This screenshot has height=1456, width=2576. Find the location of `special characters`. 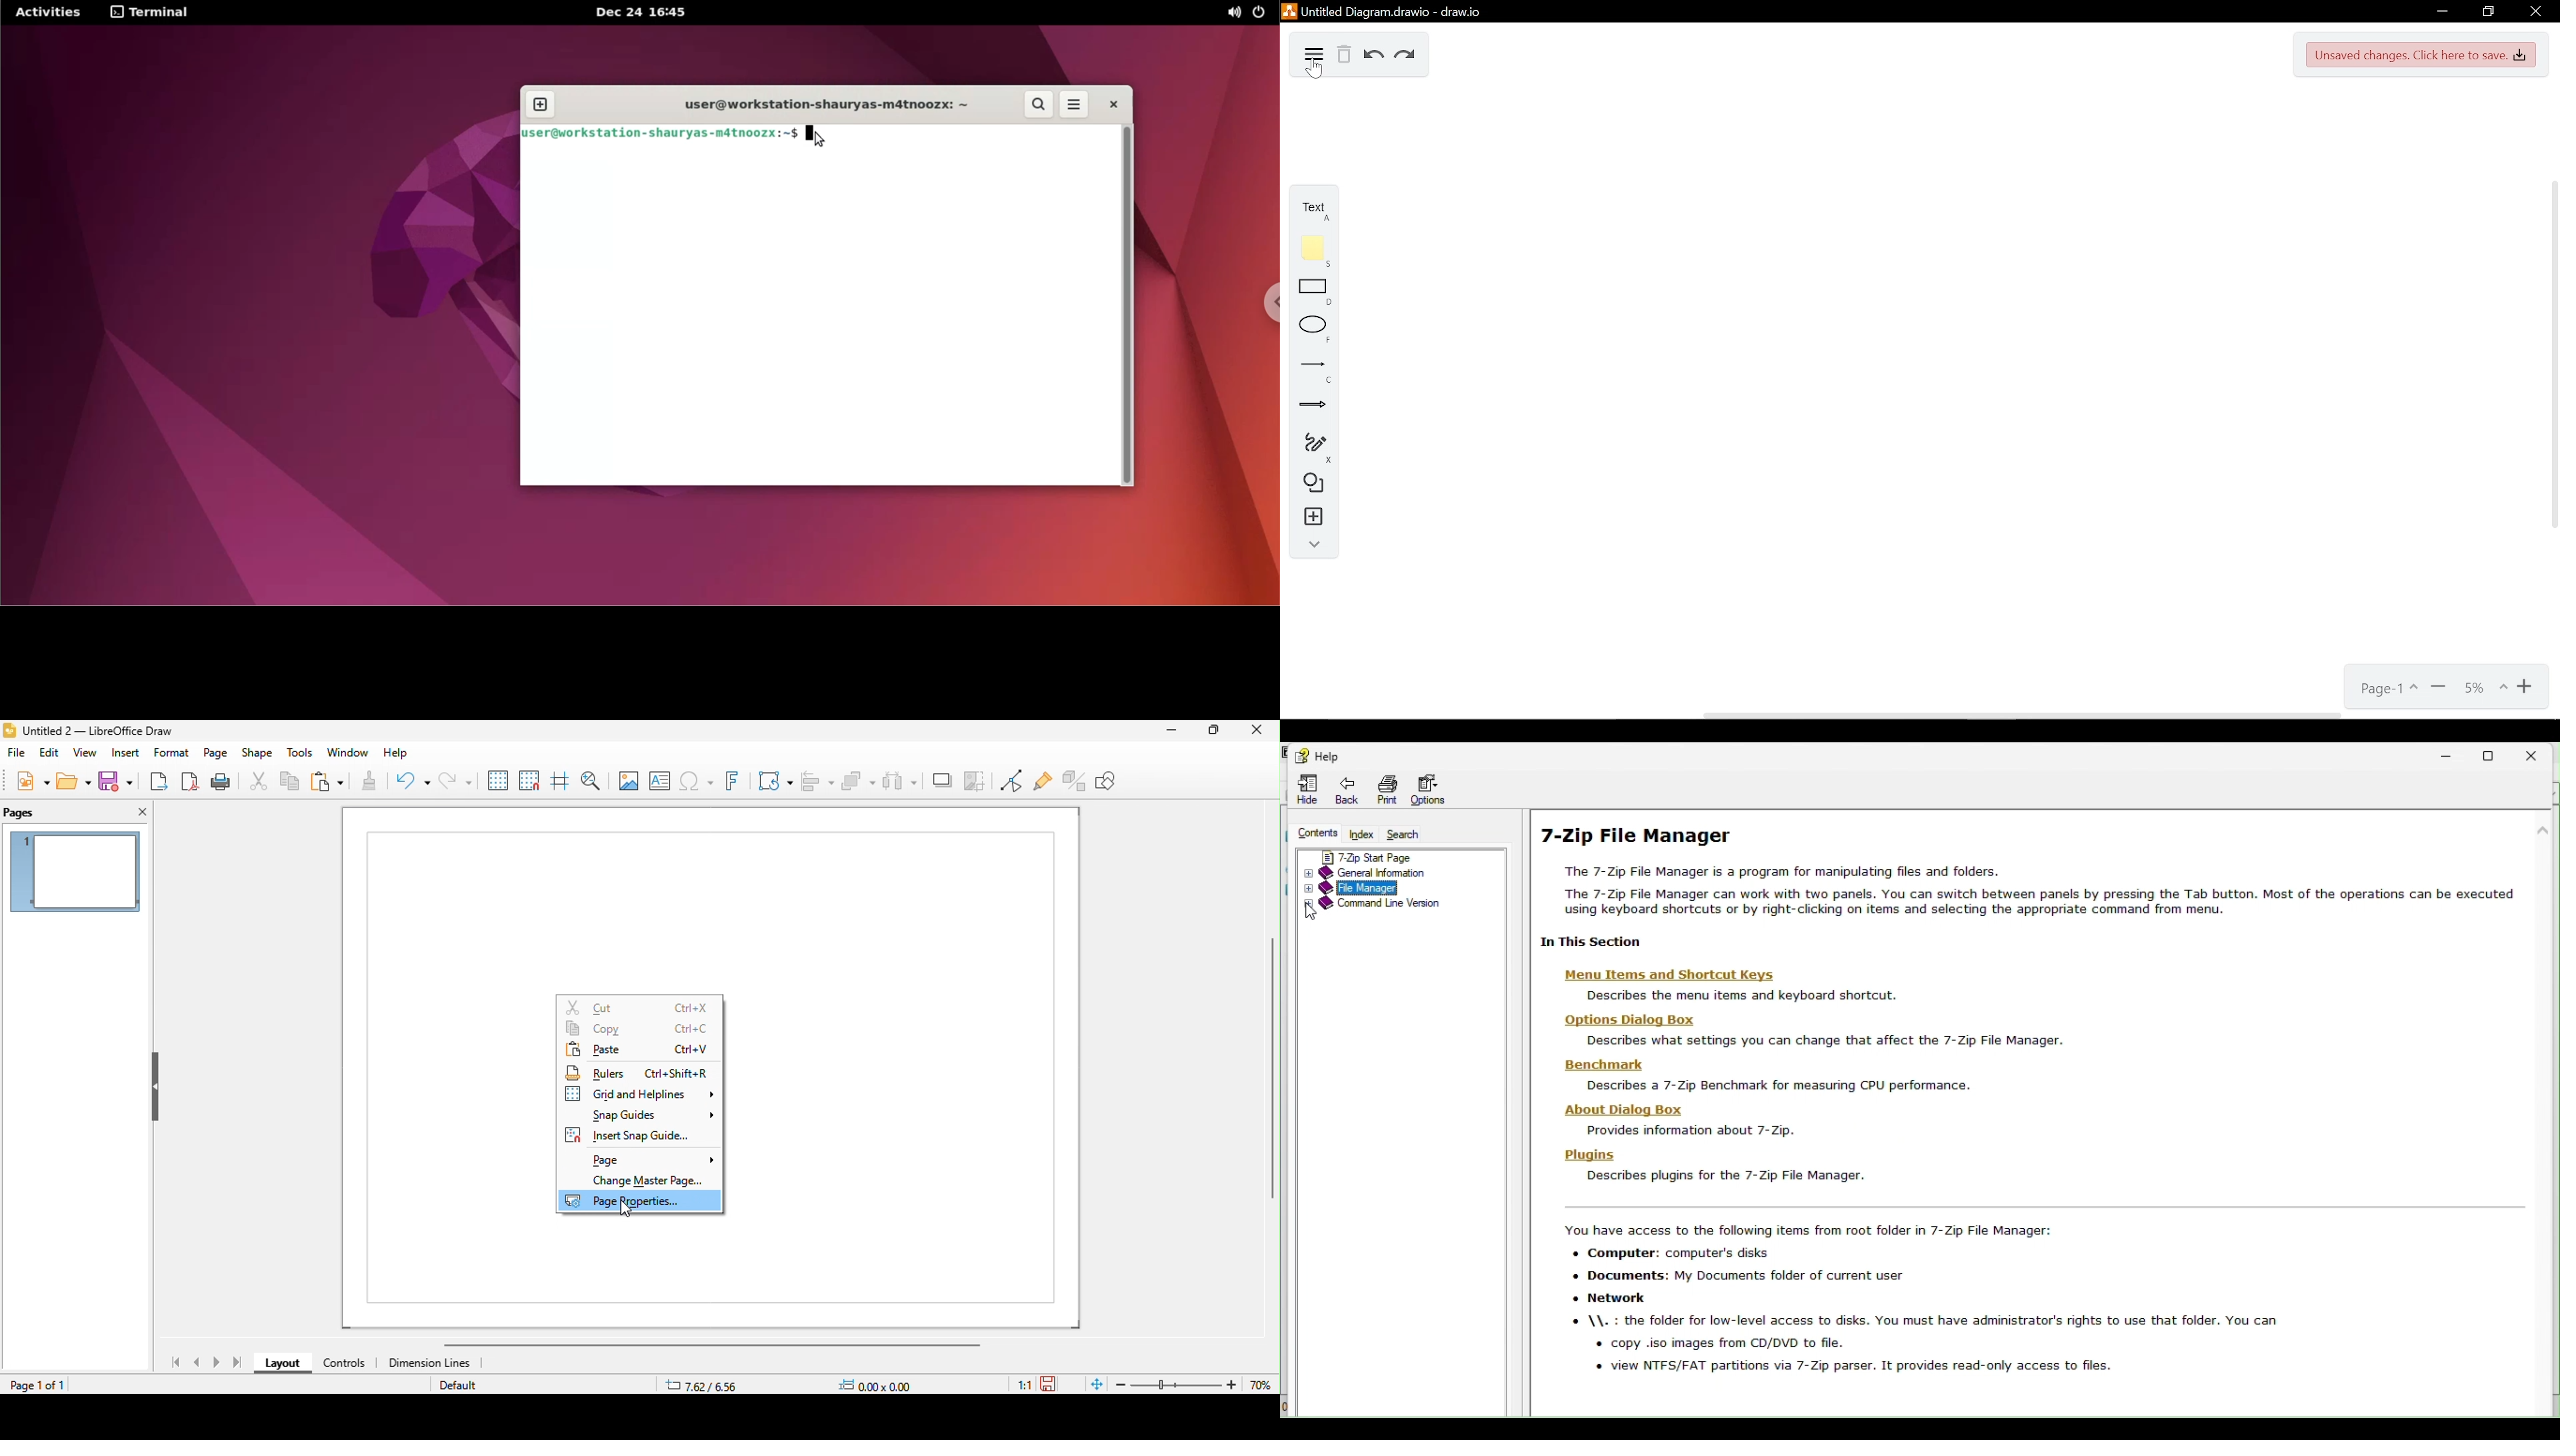

special characters is located at coordinates (695, 780).